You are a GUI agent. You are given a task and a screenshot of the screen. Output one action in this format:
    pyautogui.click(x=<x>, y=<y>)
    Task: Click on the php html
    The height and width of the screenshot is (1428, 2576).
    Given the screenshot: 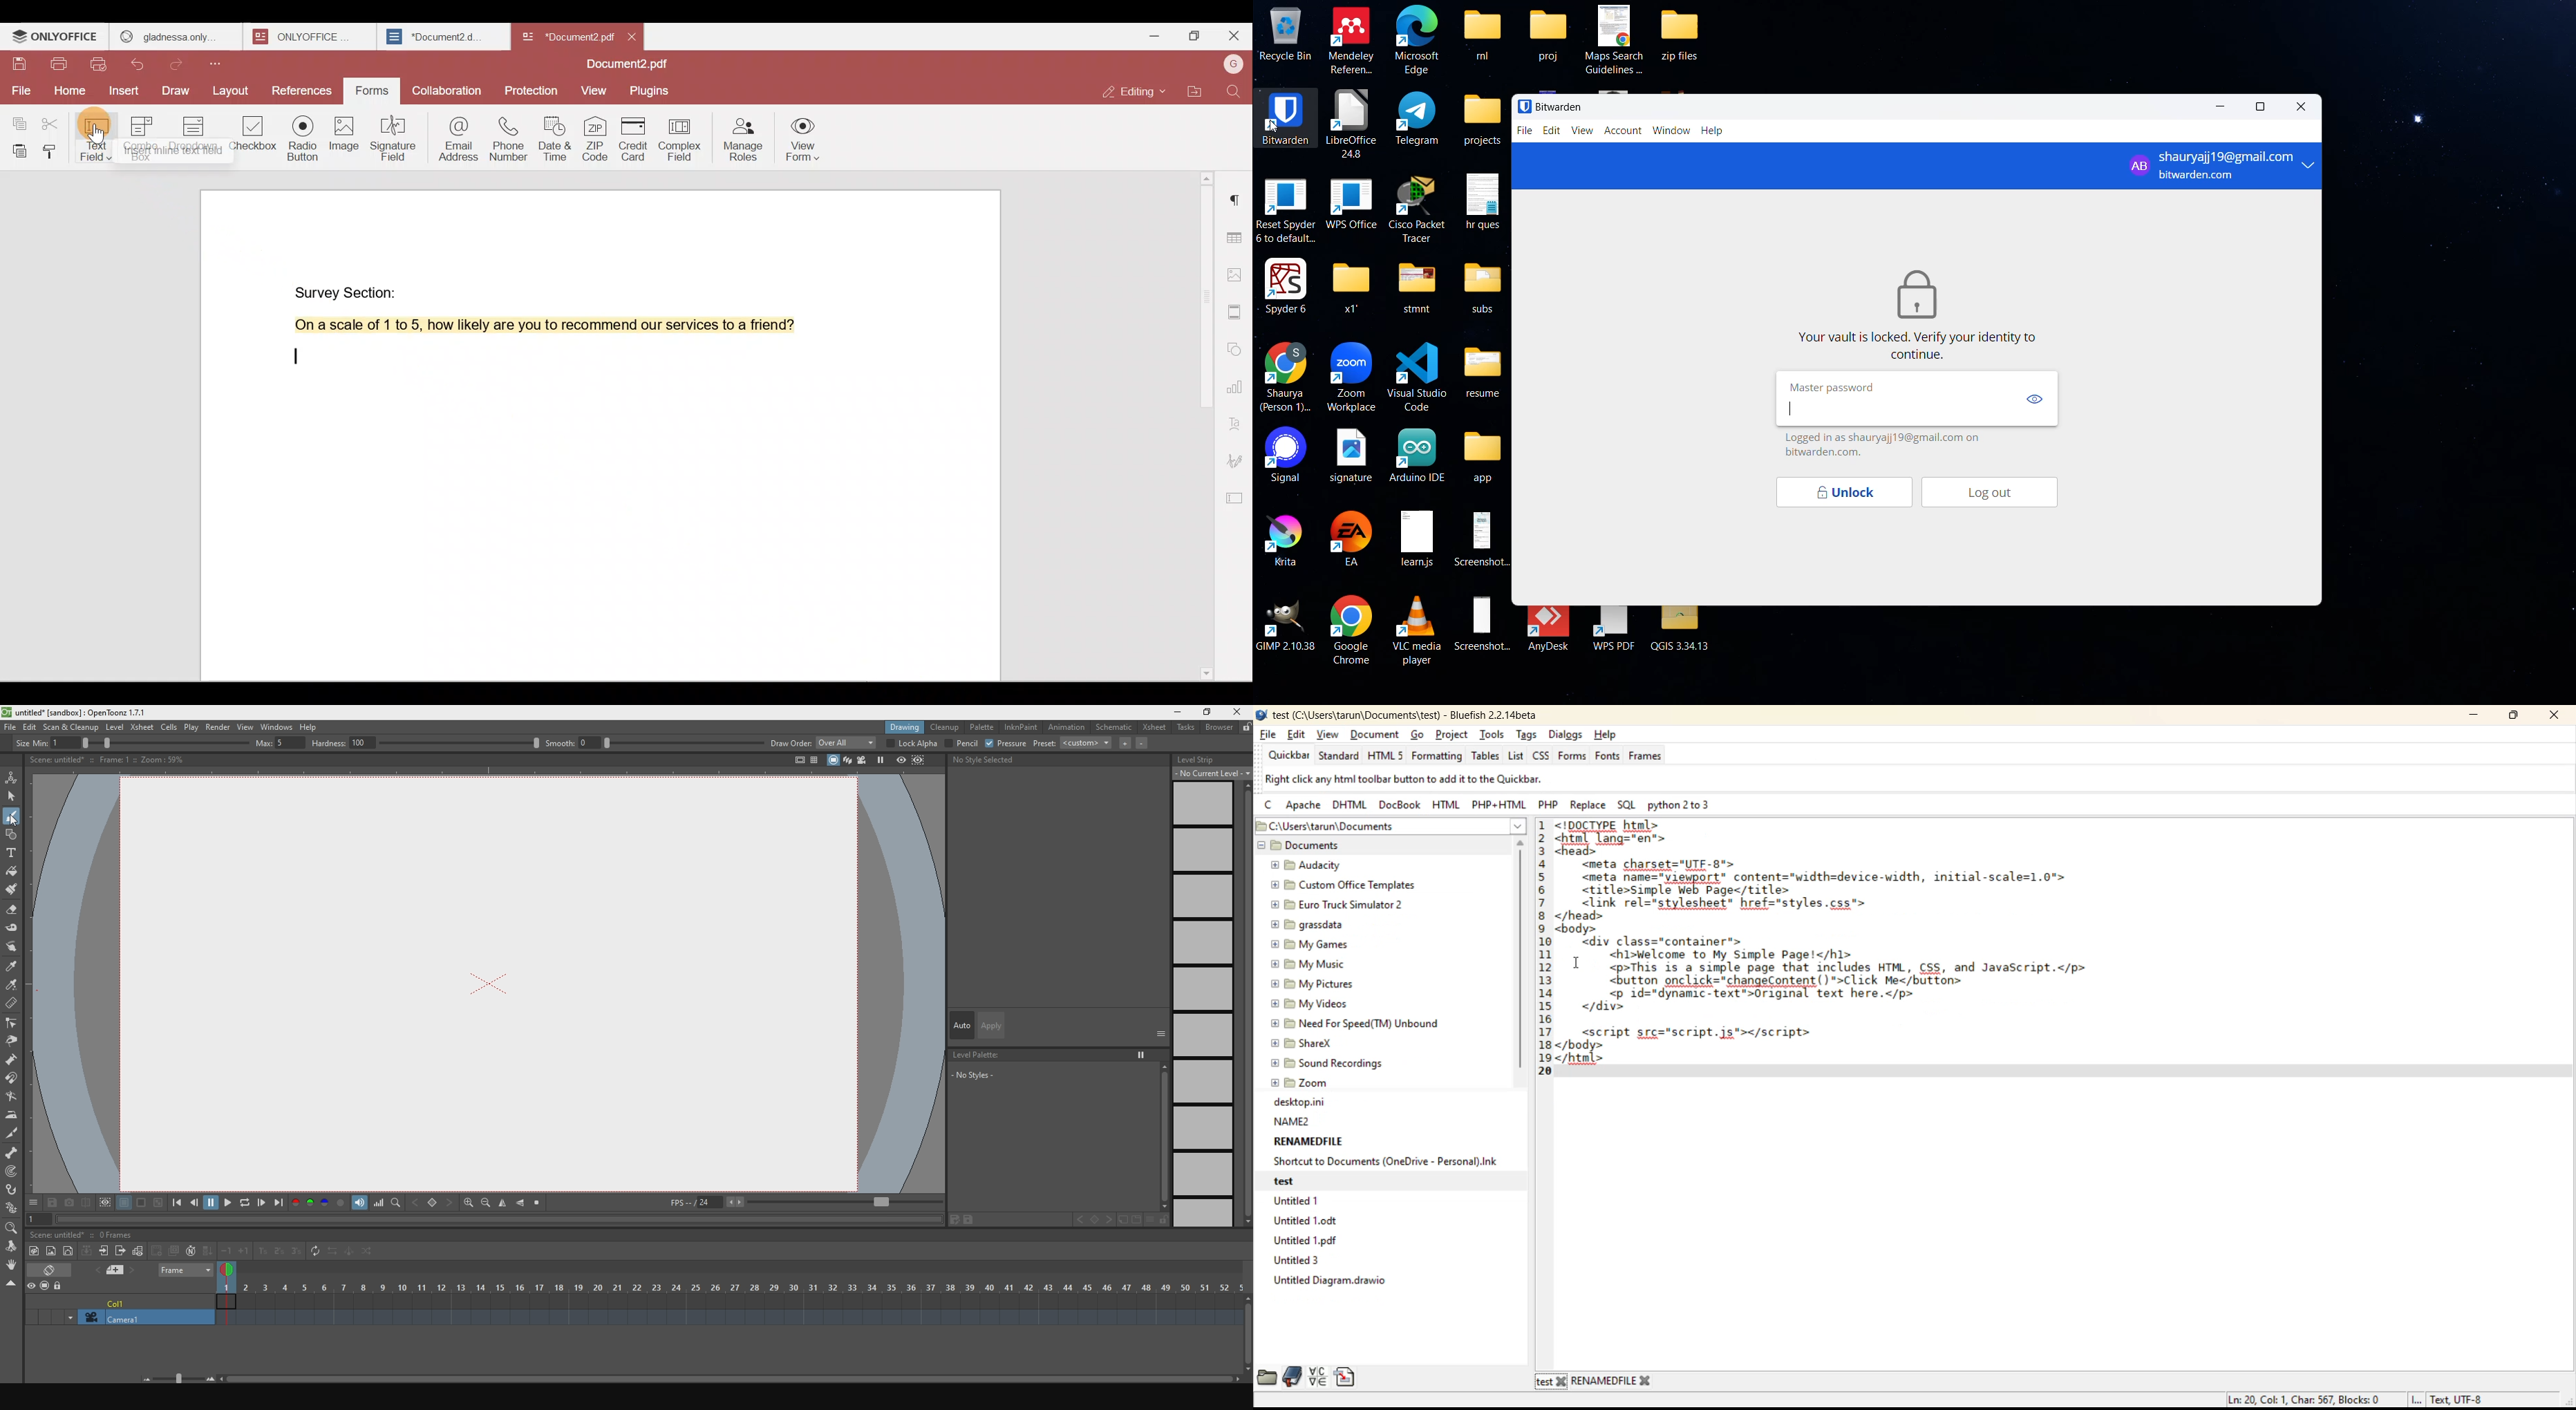 What is the action you would take?
    pyautogui.click(x=1499, y=806)
    